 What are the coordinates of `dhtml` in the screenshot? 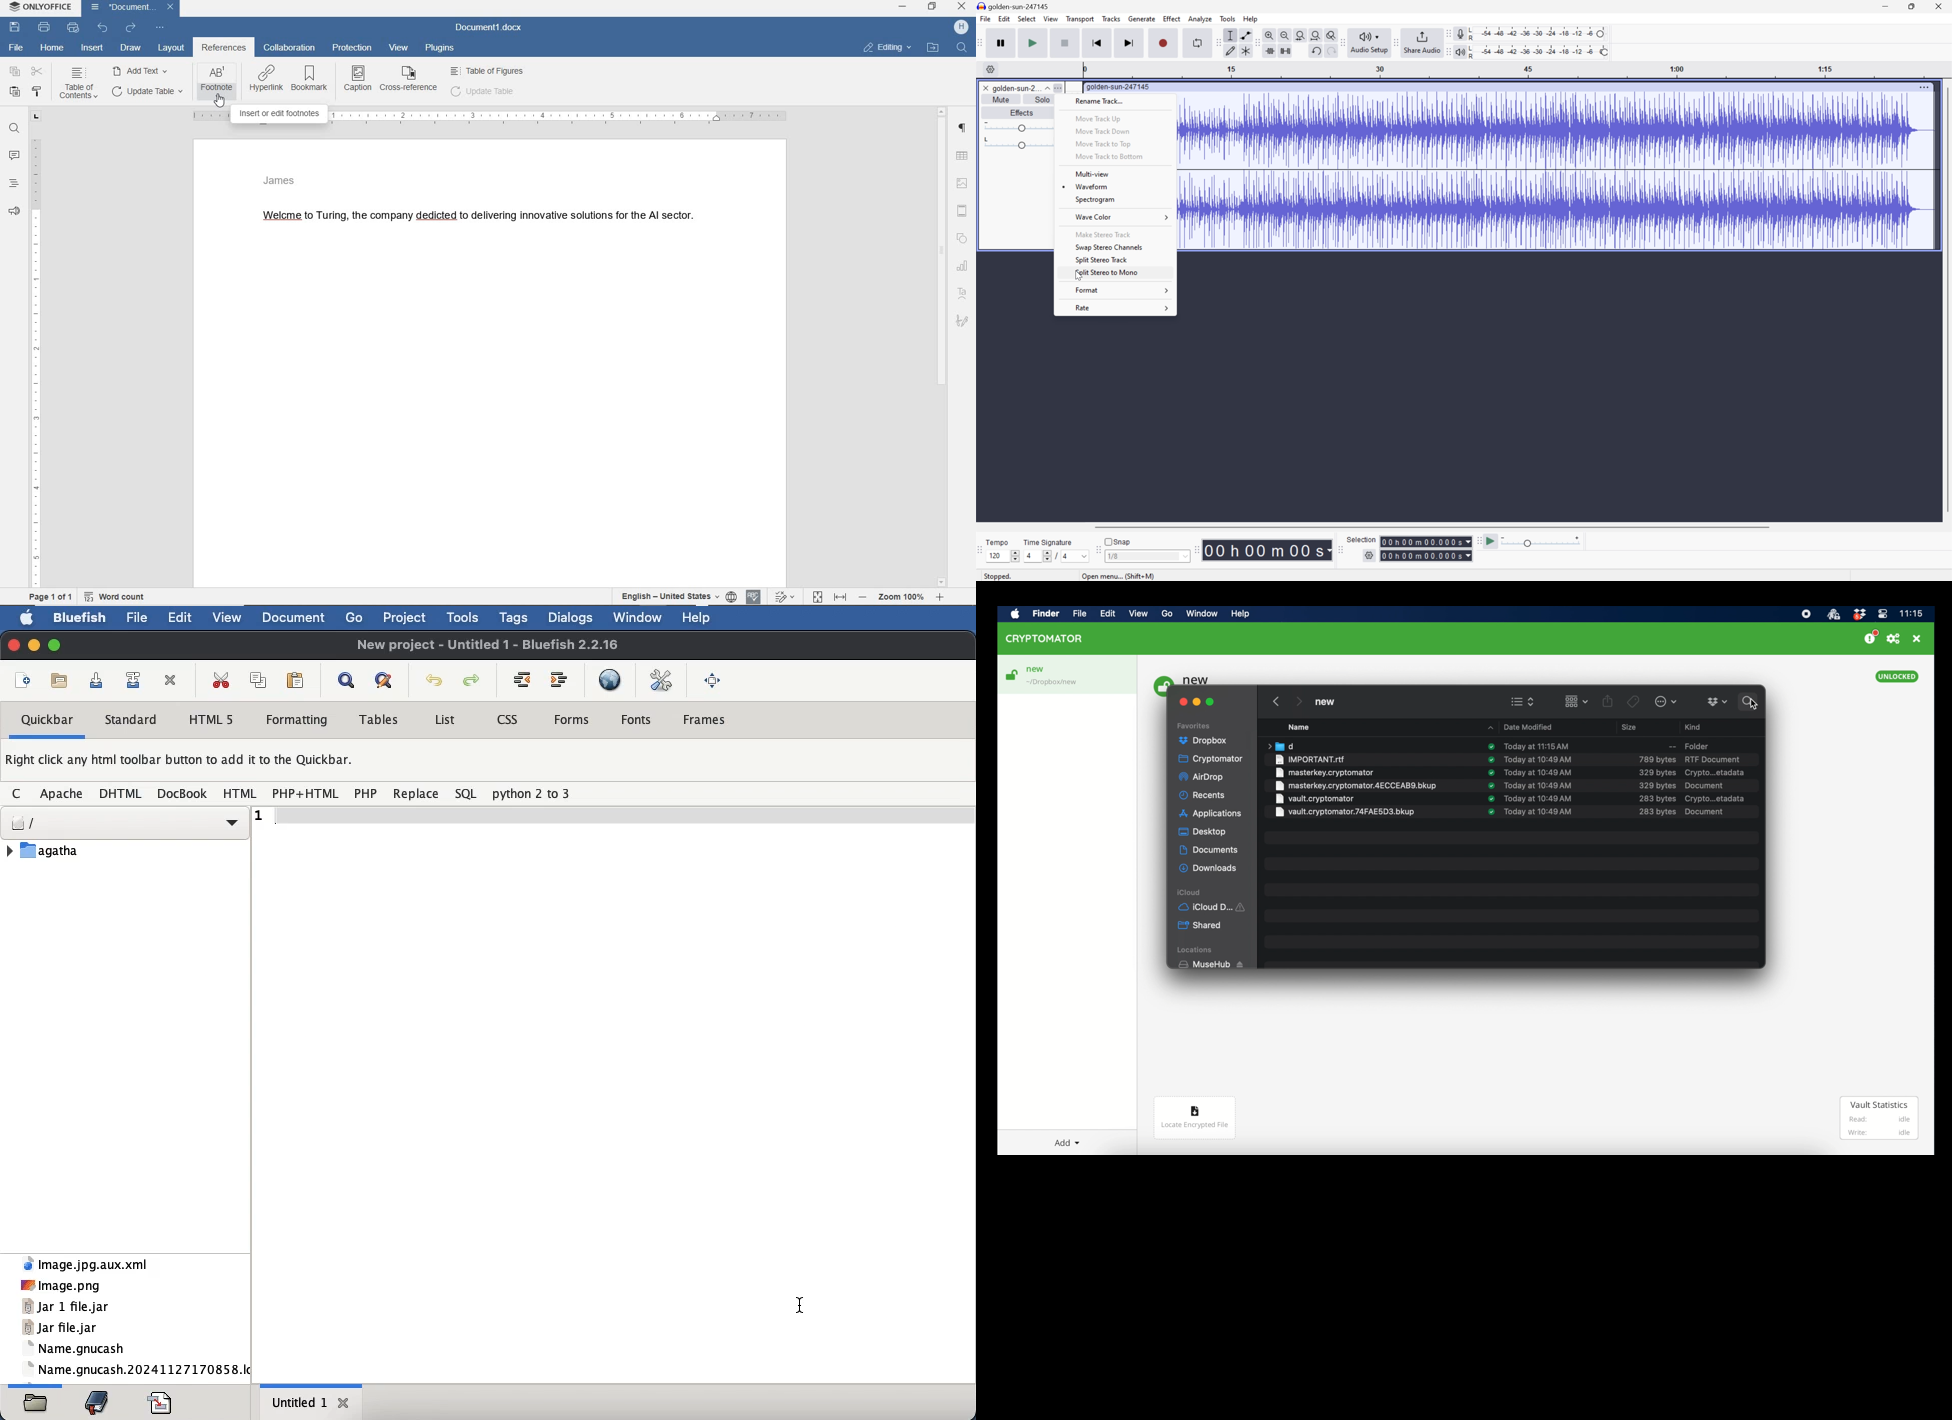 It's located at (123, 794).